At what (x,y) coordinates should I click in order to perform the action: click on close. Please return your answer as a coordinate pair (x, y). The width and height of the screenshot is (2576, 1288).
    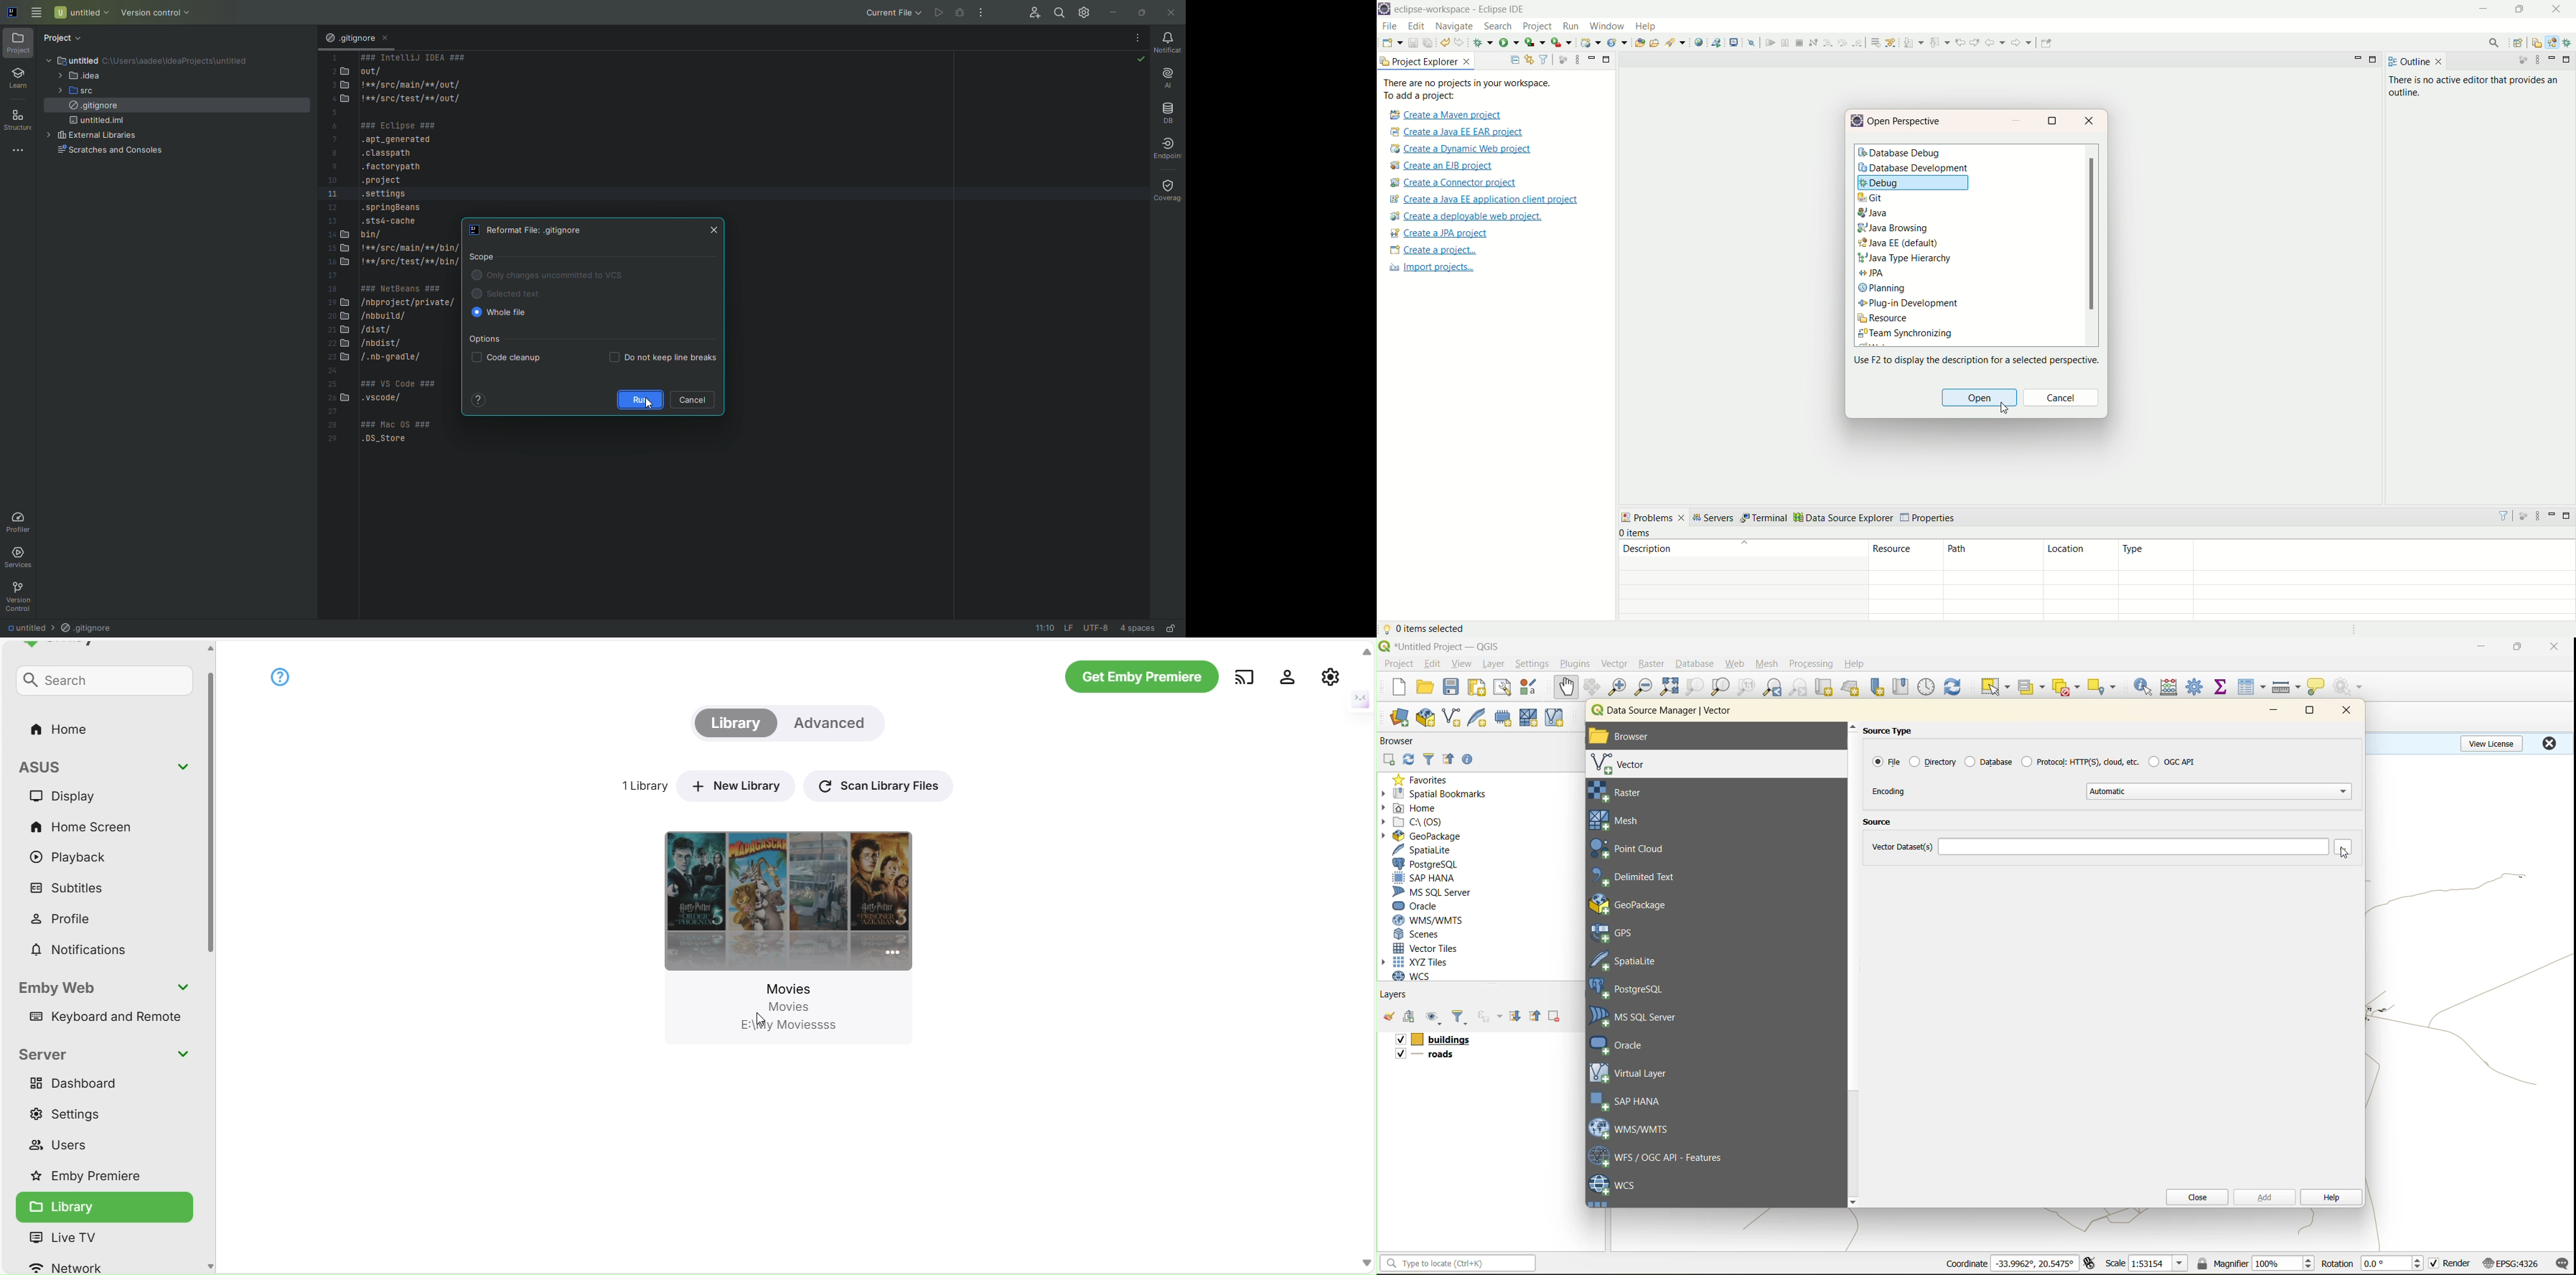
    Looking at the image, I should click on (2555, 647).